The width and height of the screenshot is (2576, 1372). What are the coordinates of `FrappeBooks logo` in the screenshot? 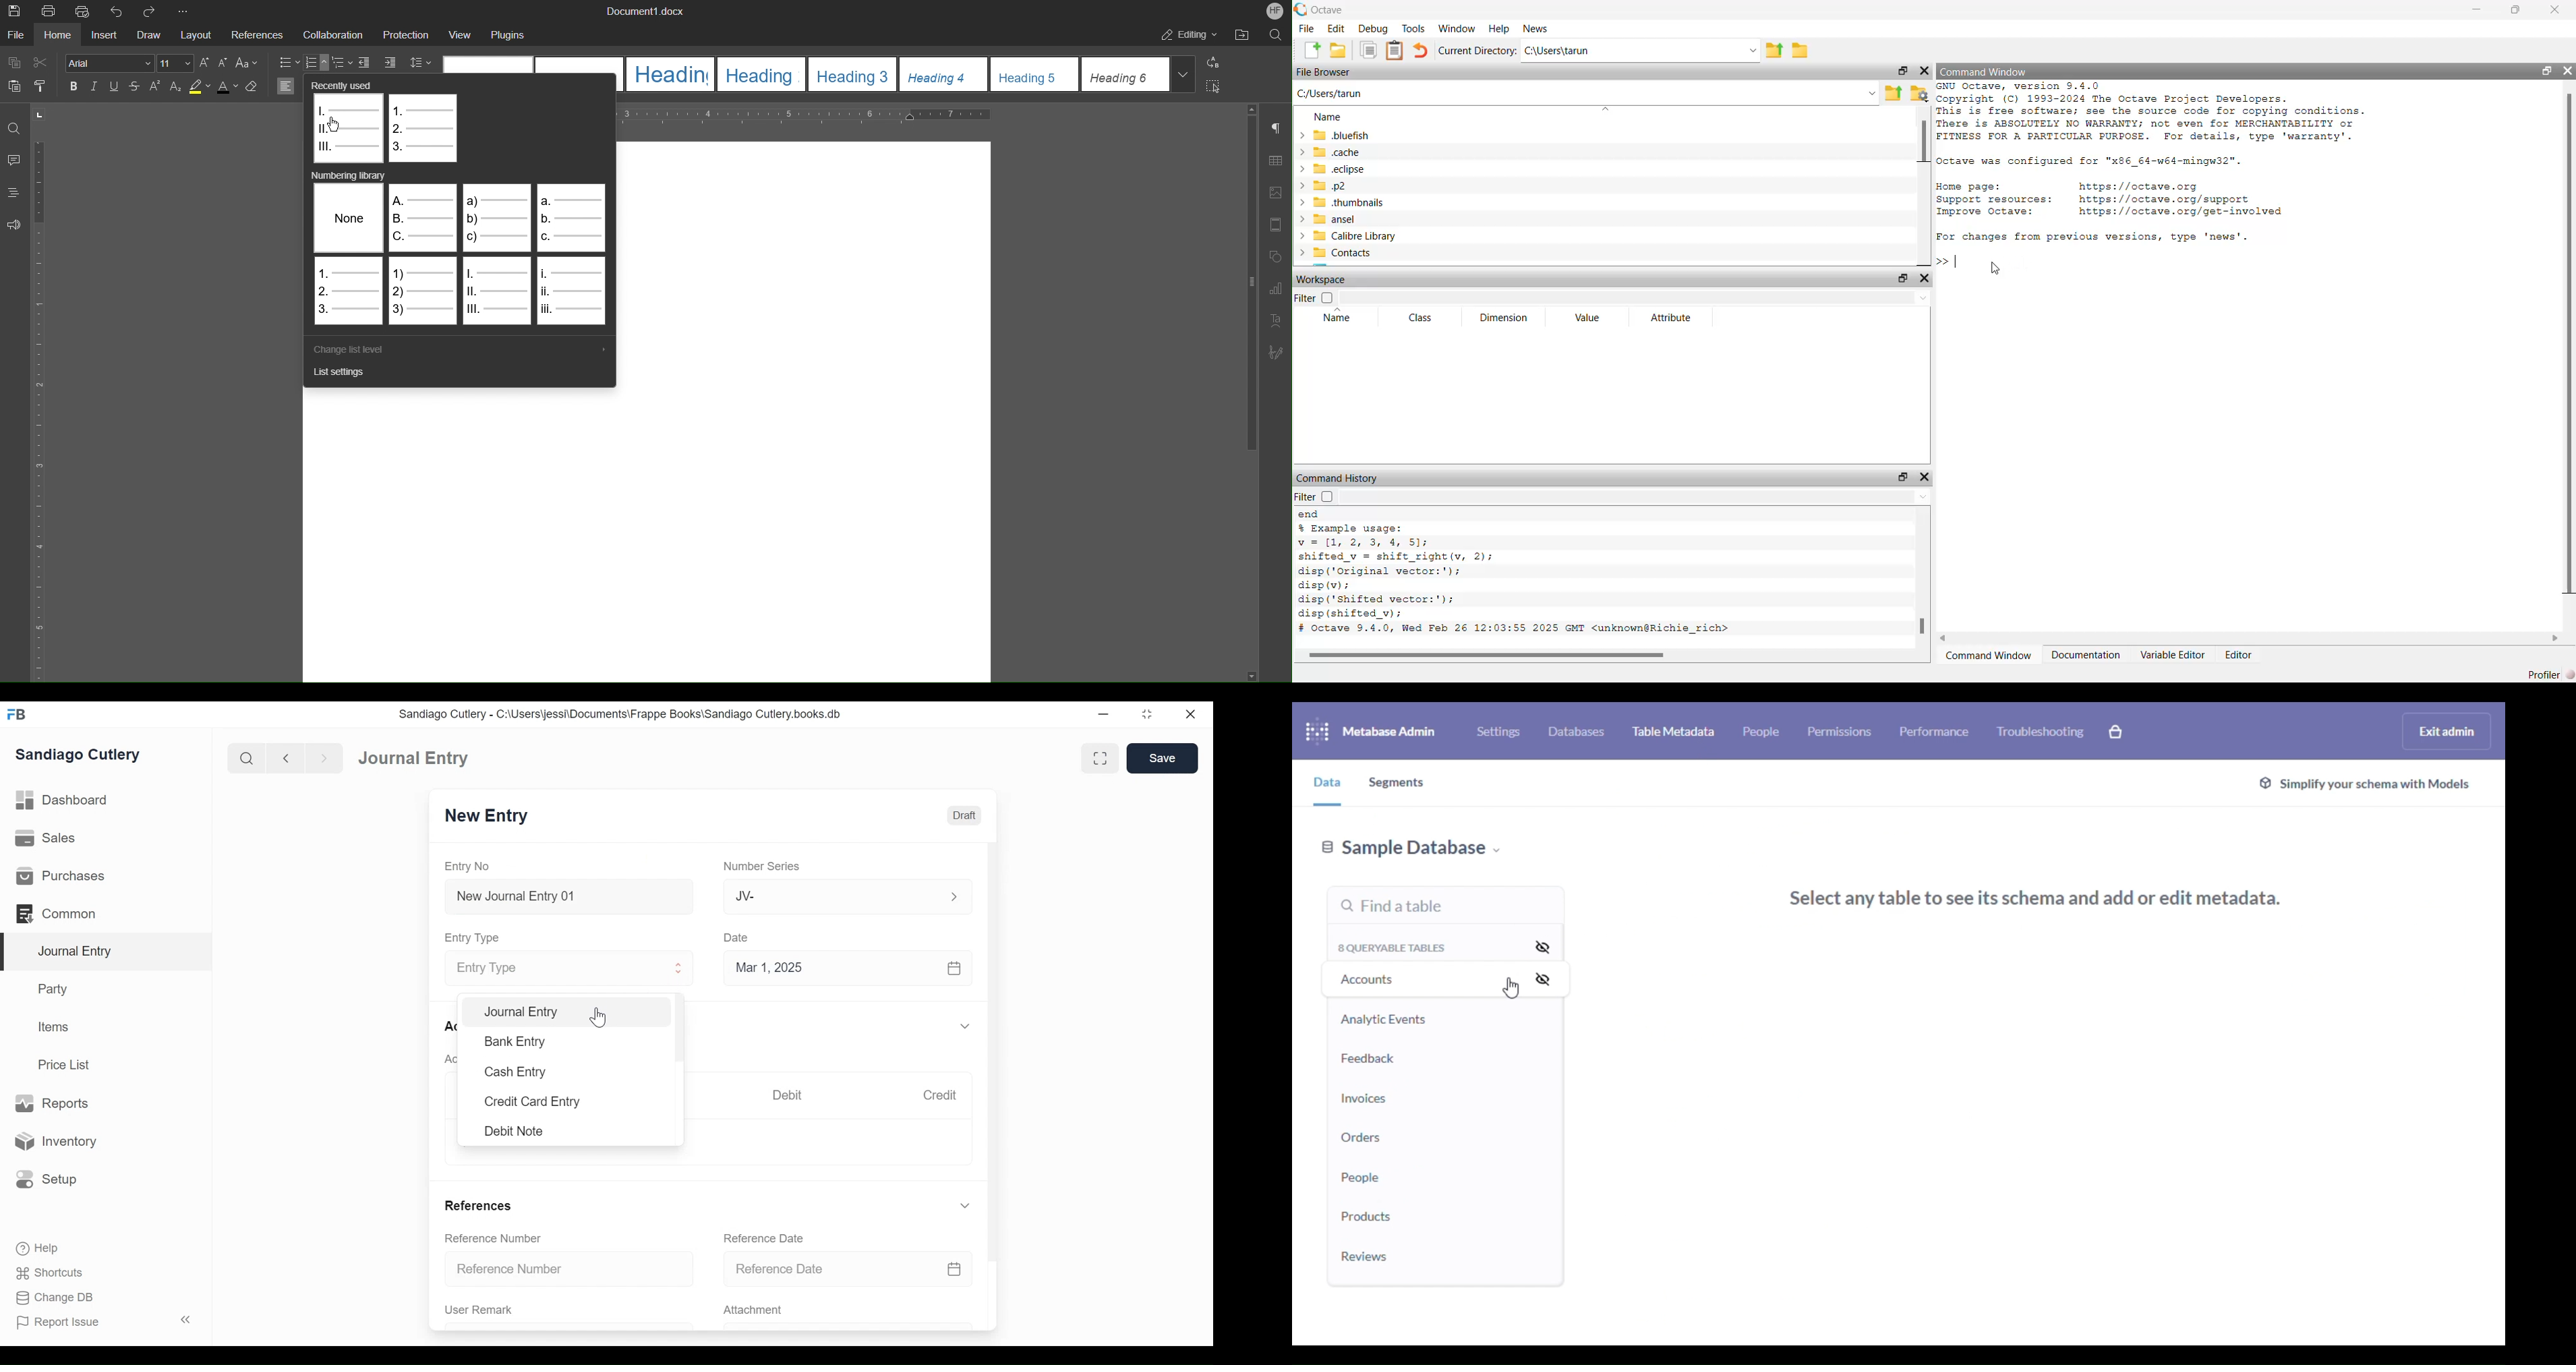 It's located at (16, 714).